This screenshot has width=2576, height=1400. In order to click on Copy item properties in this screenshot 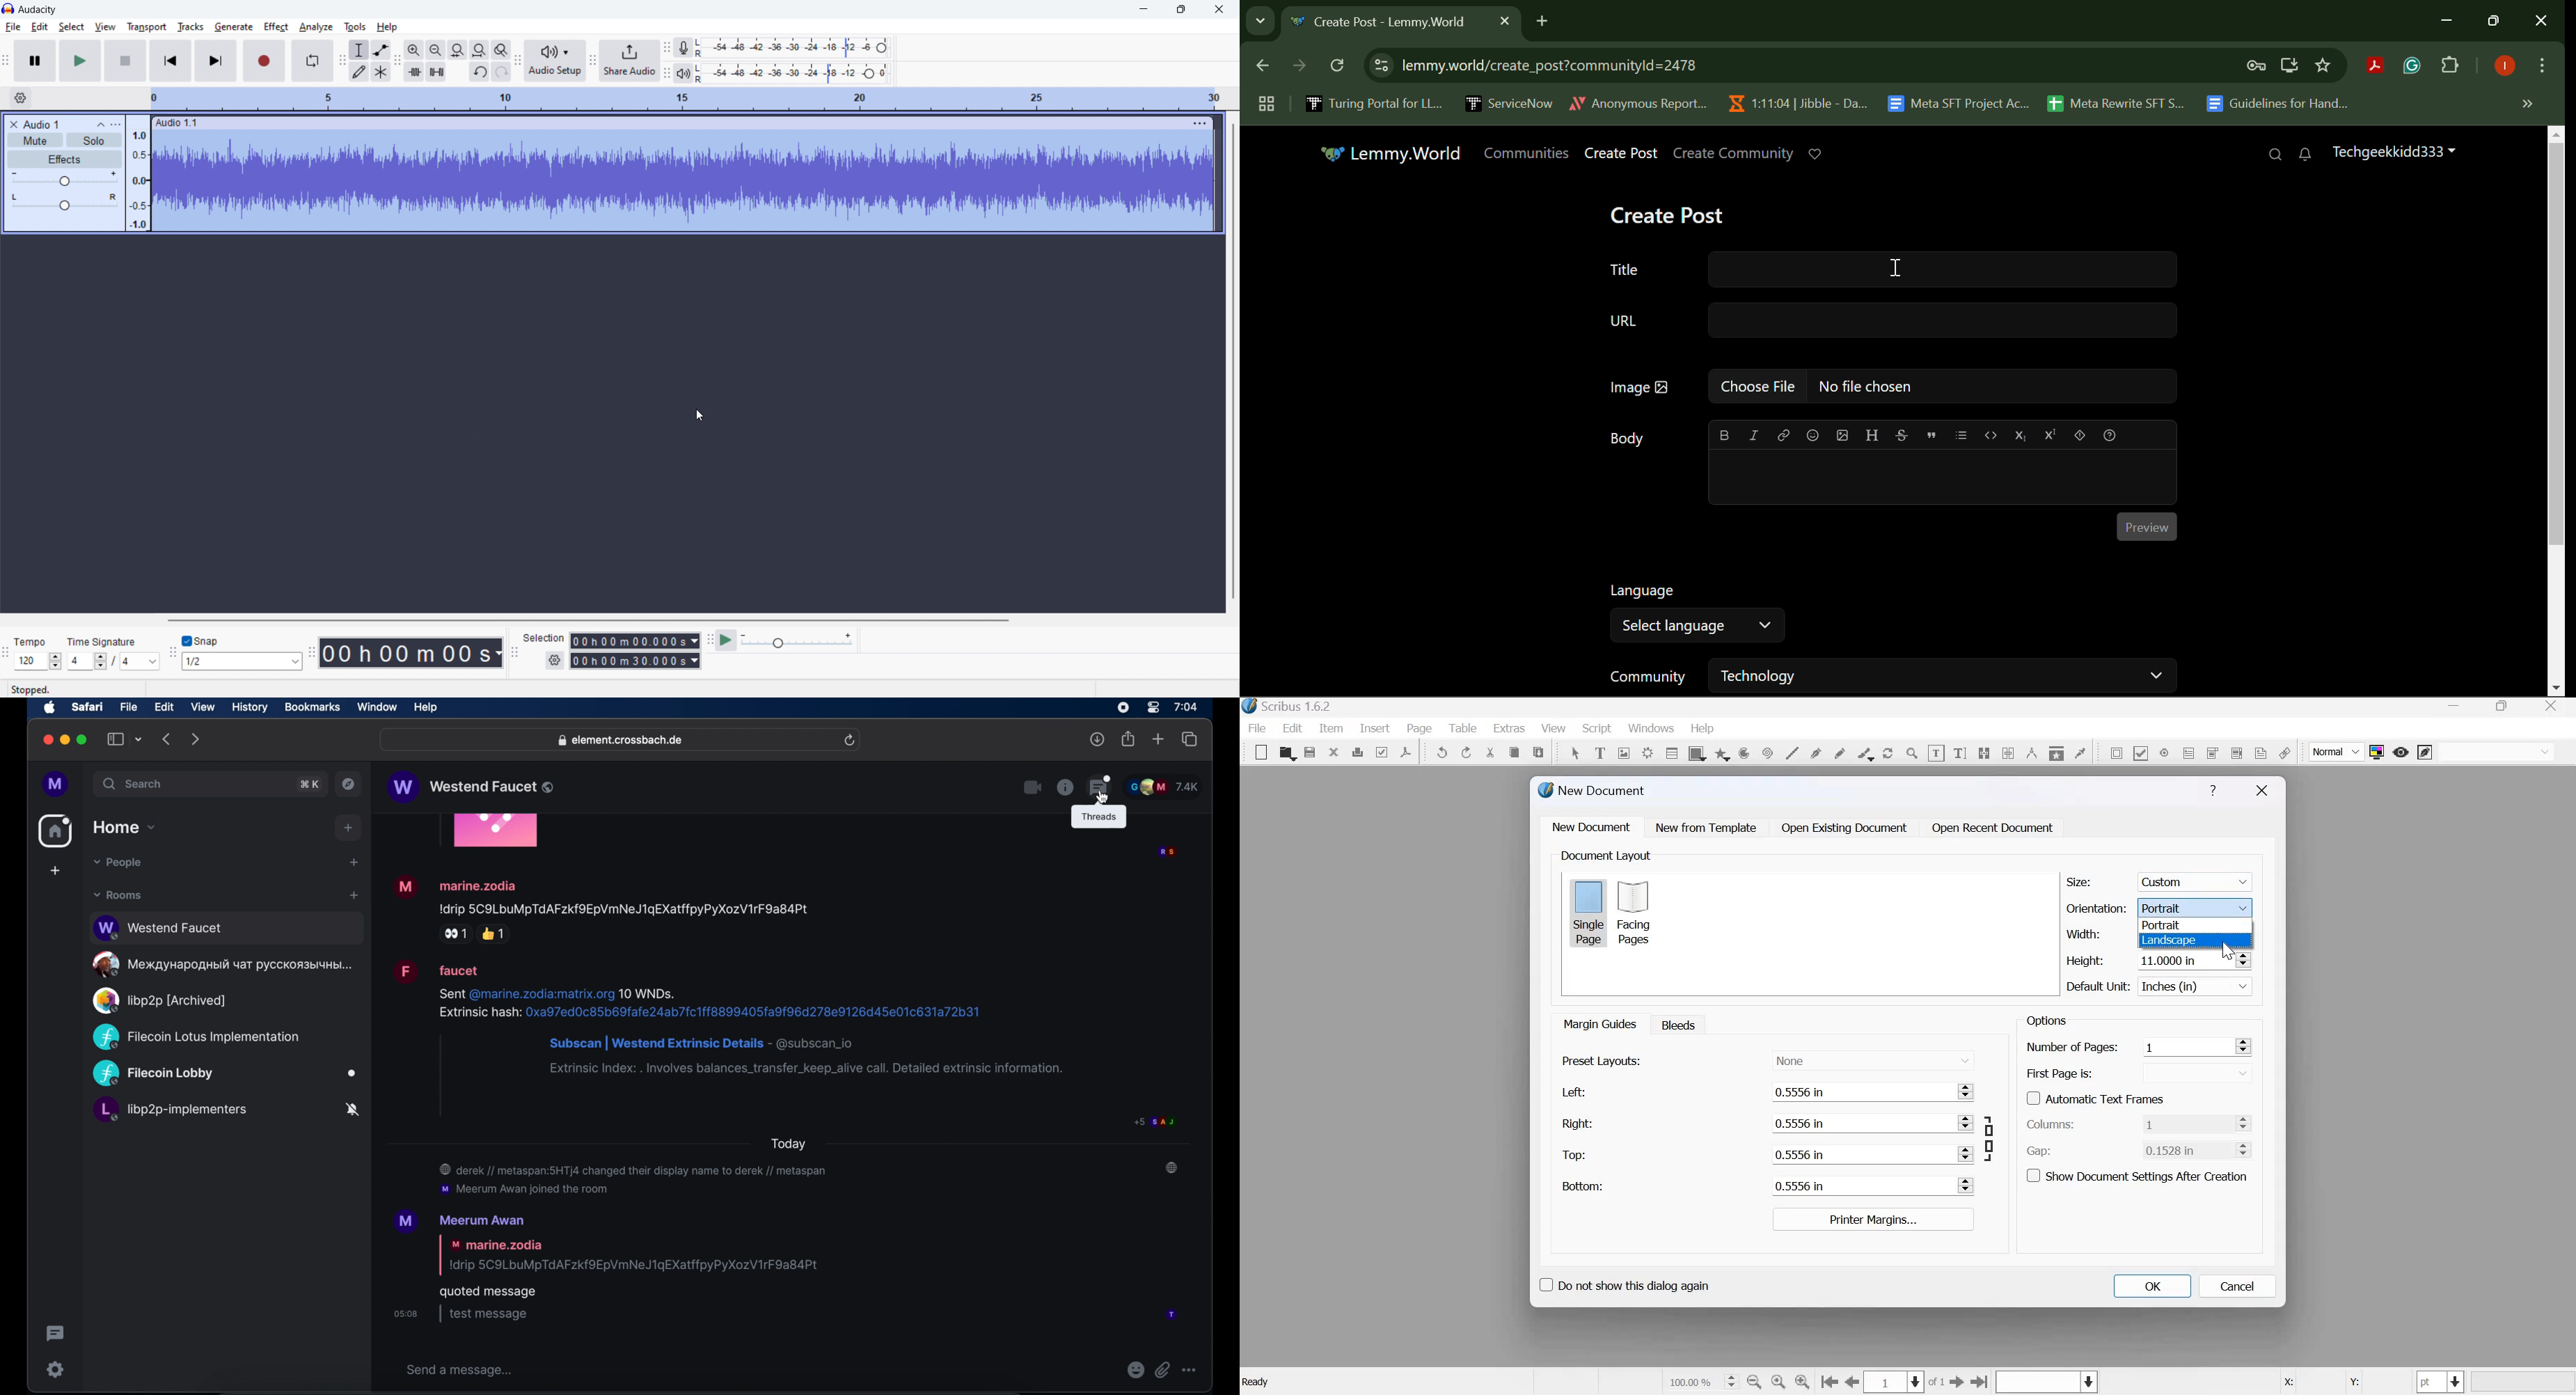, I will do `click(2055, 751)`.